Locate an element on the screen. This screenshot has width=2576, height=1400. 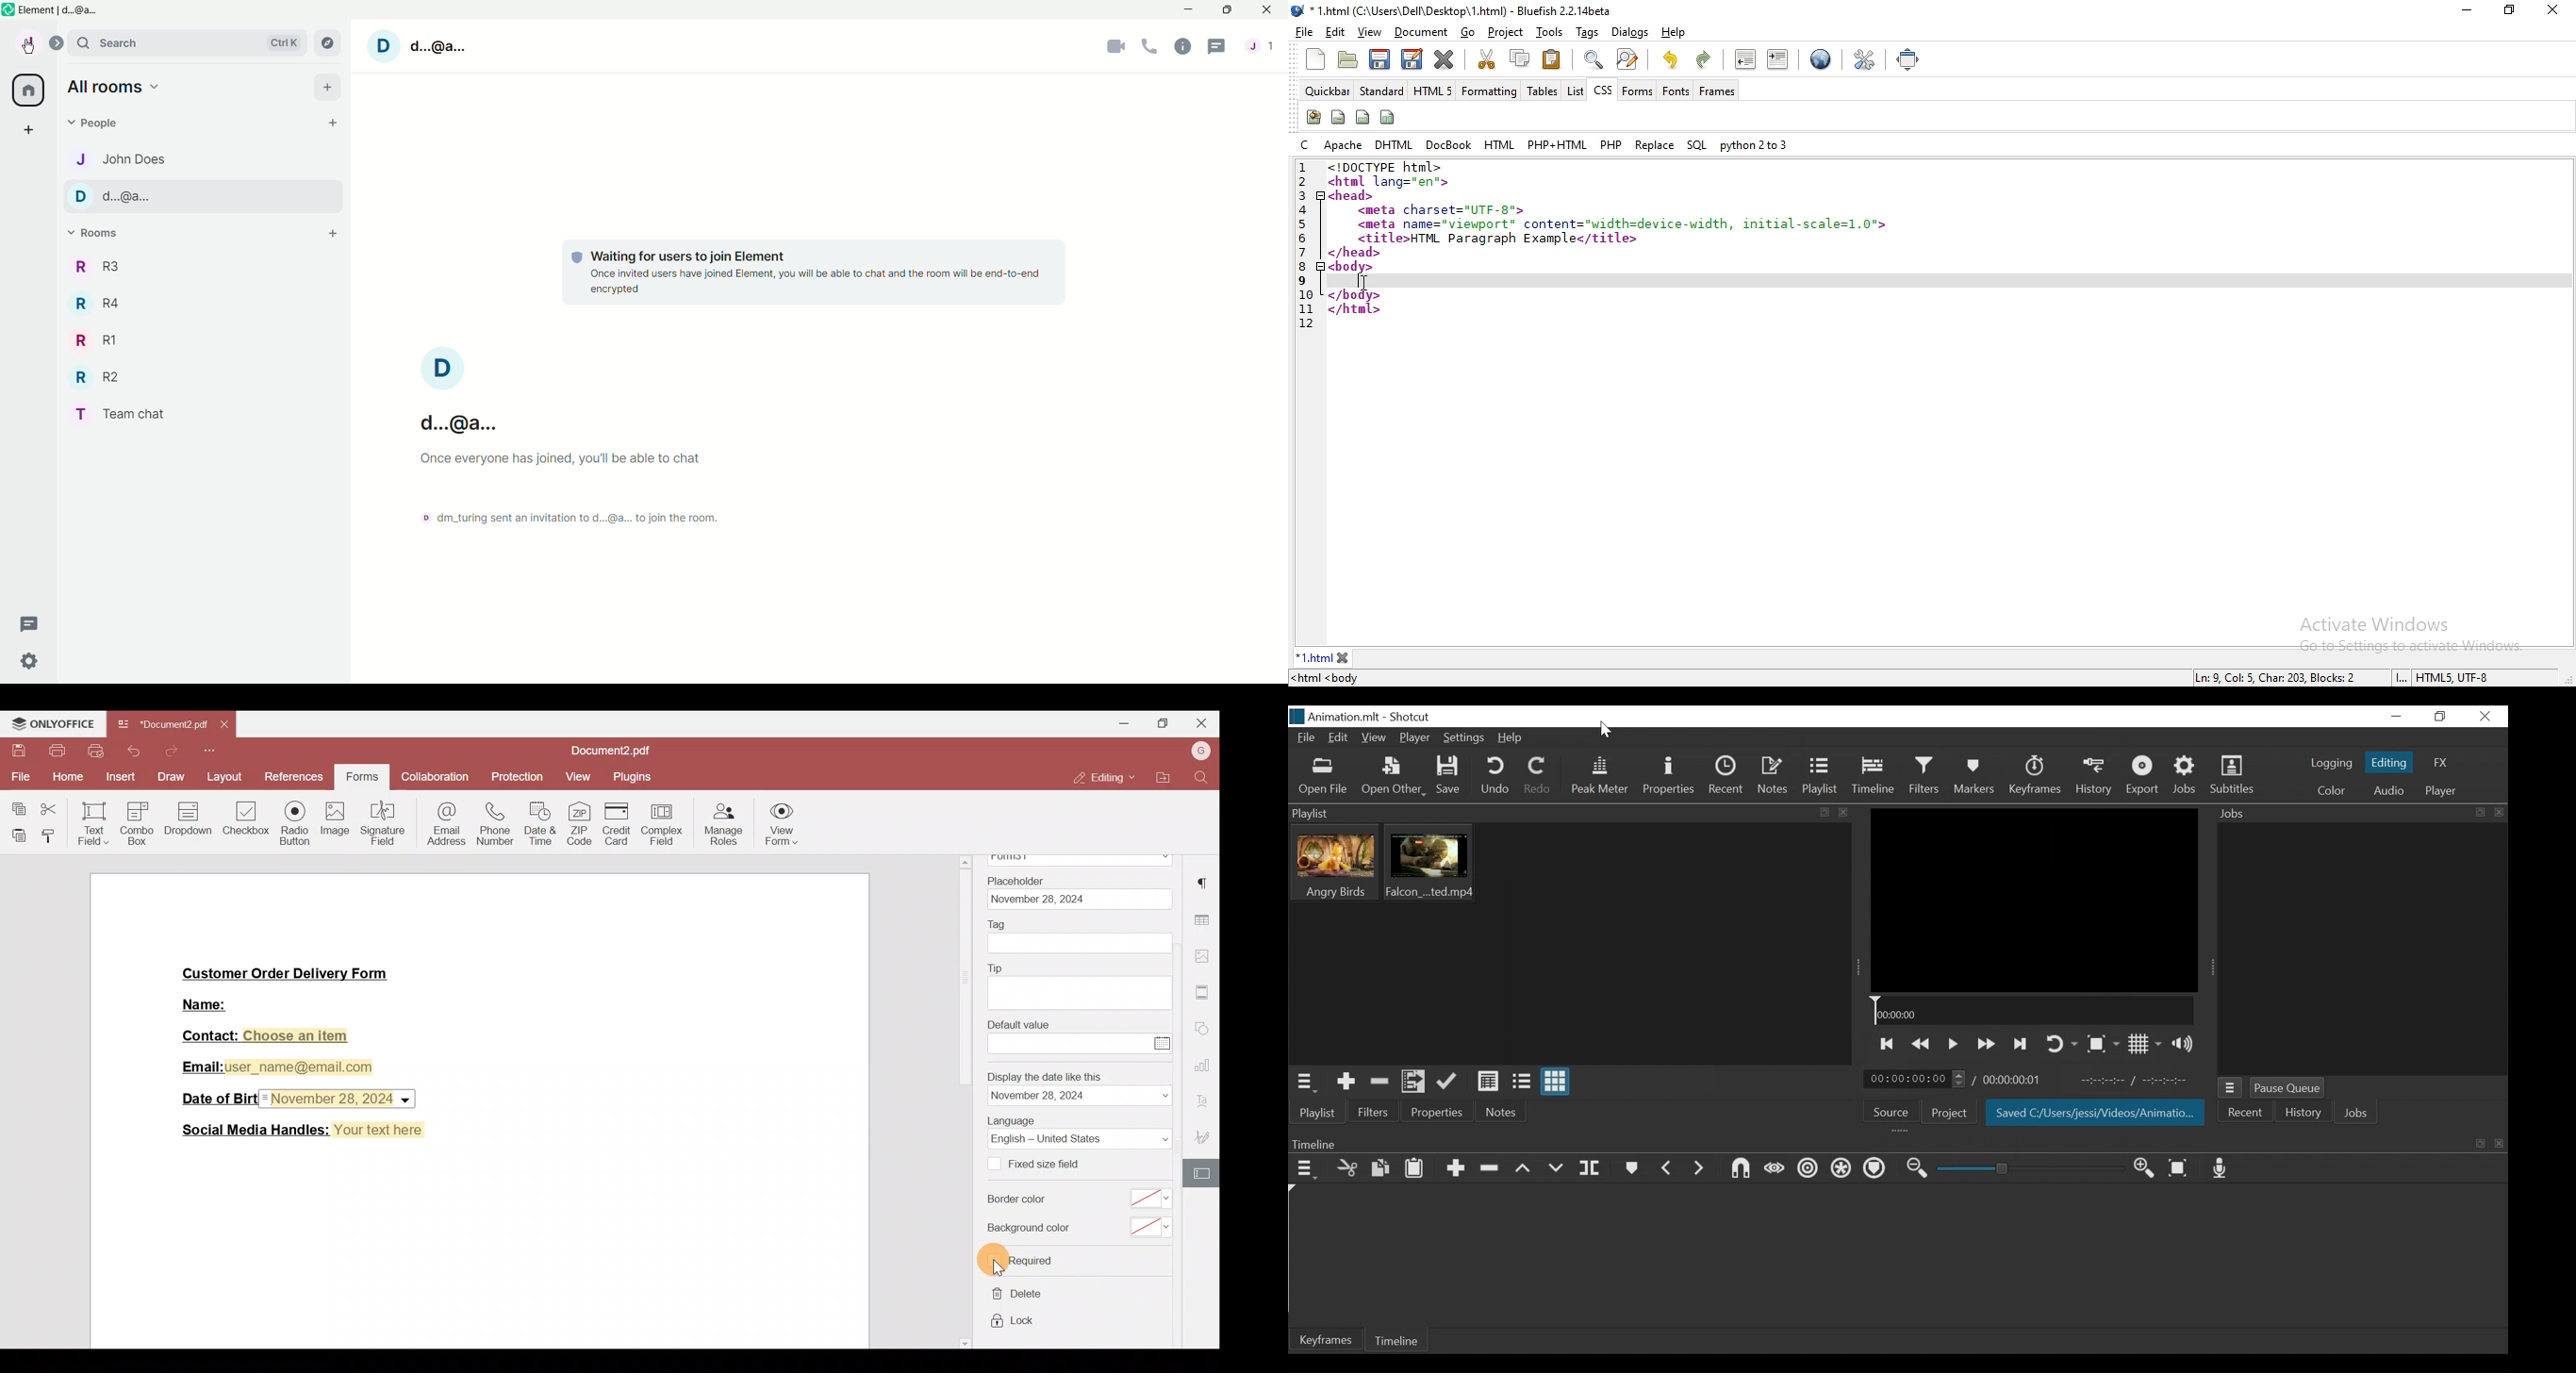
User profile picture and settings is located at coordinates (384, 47).